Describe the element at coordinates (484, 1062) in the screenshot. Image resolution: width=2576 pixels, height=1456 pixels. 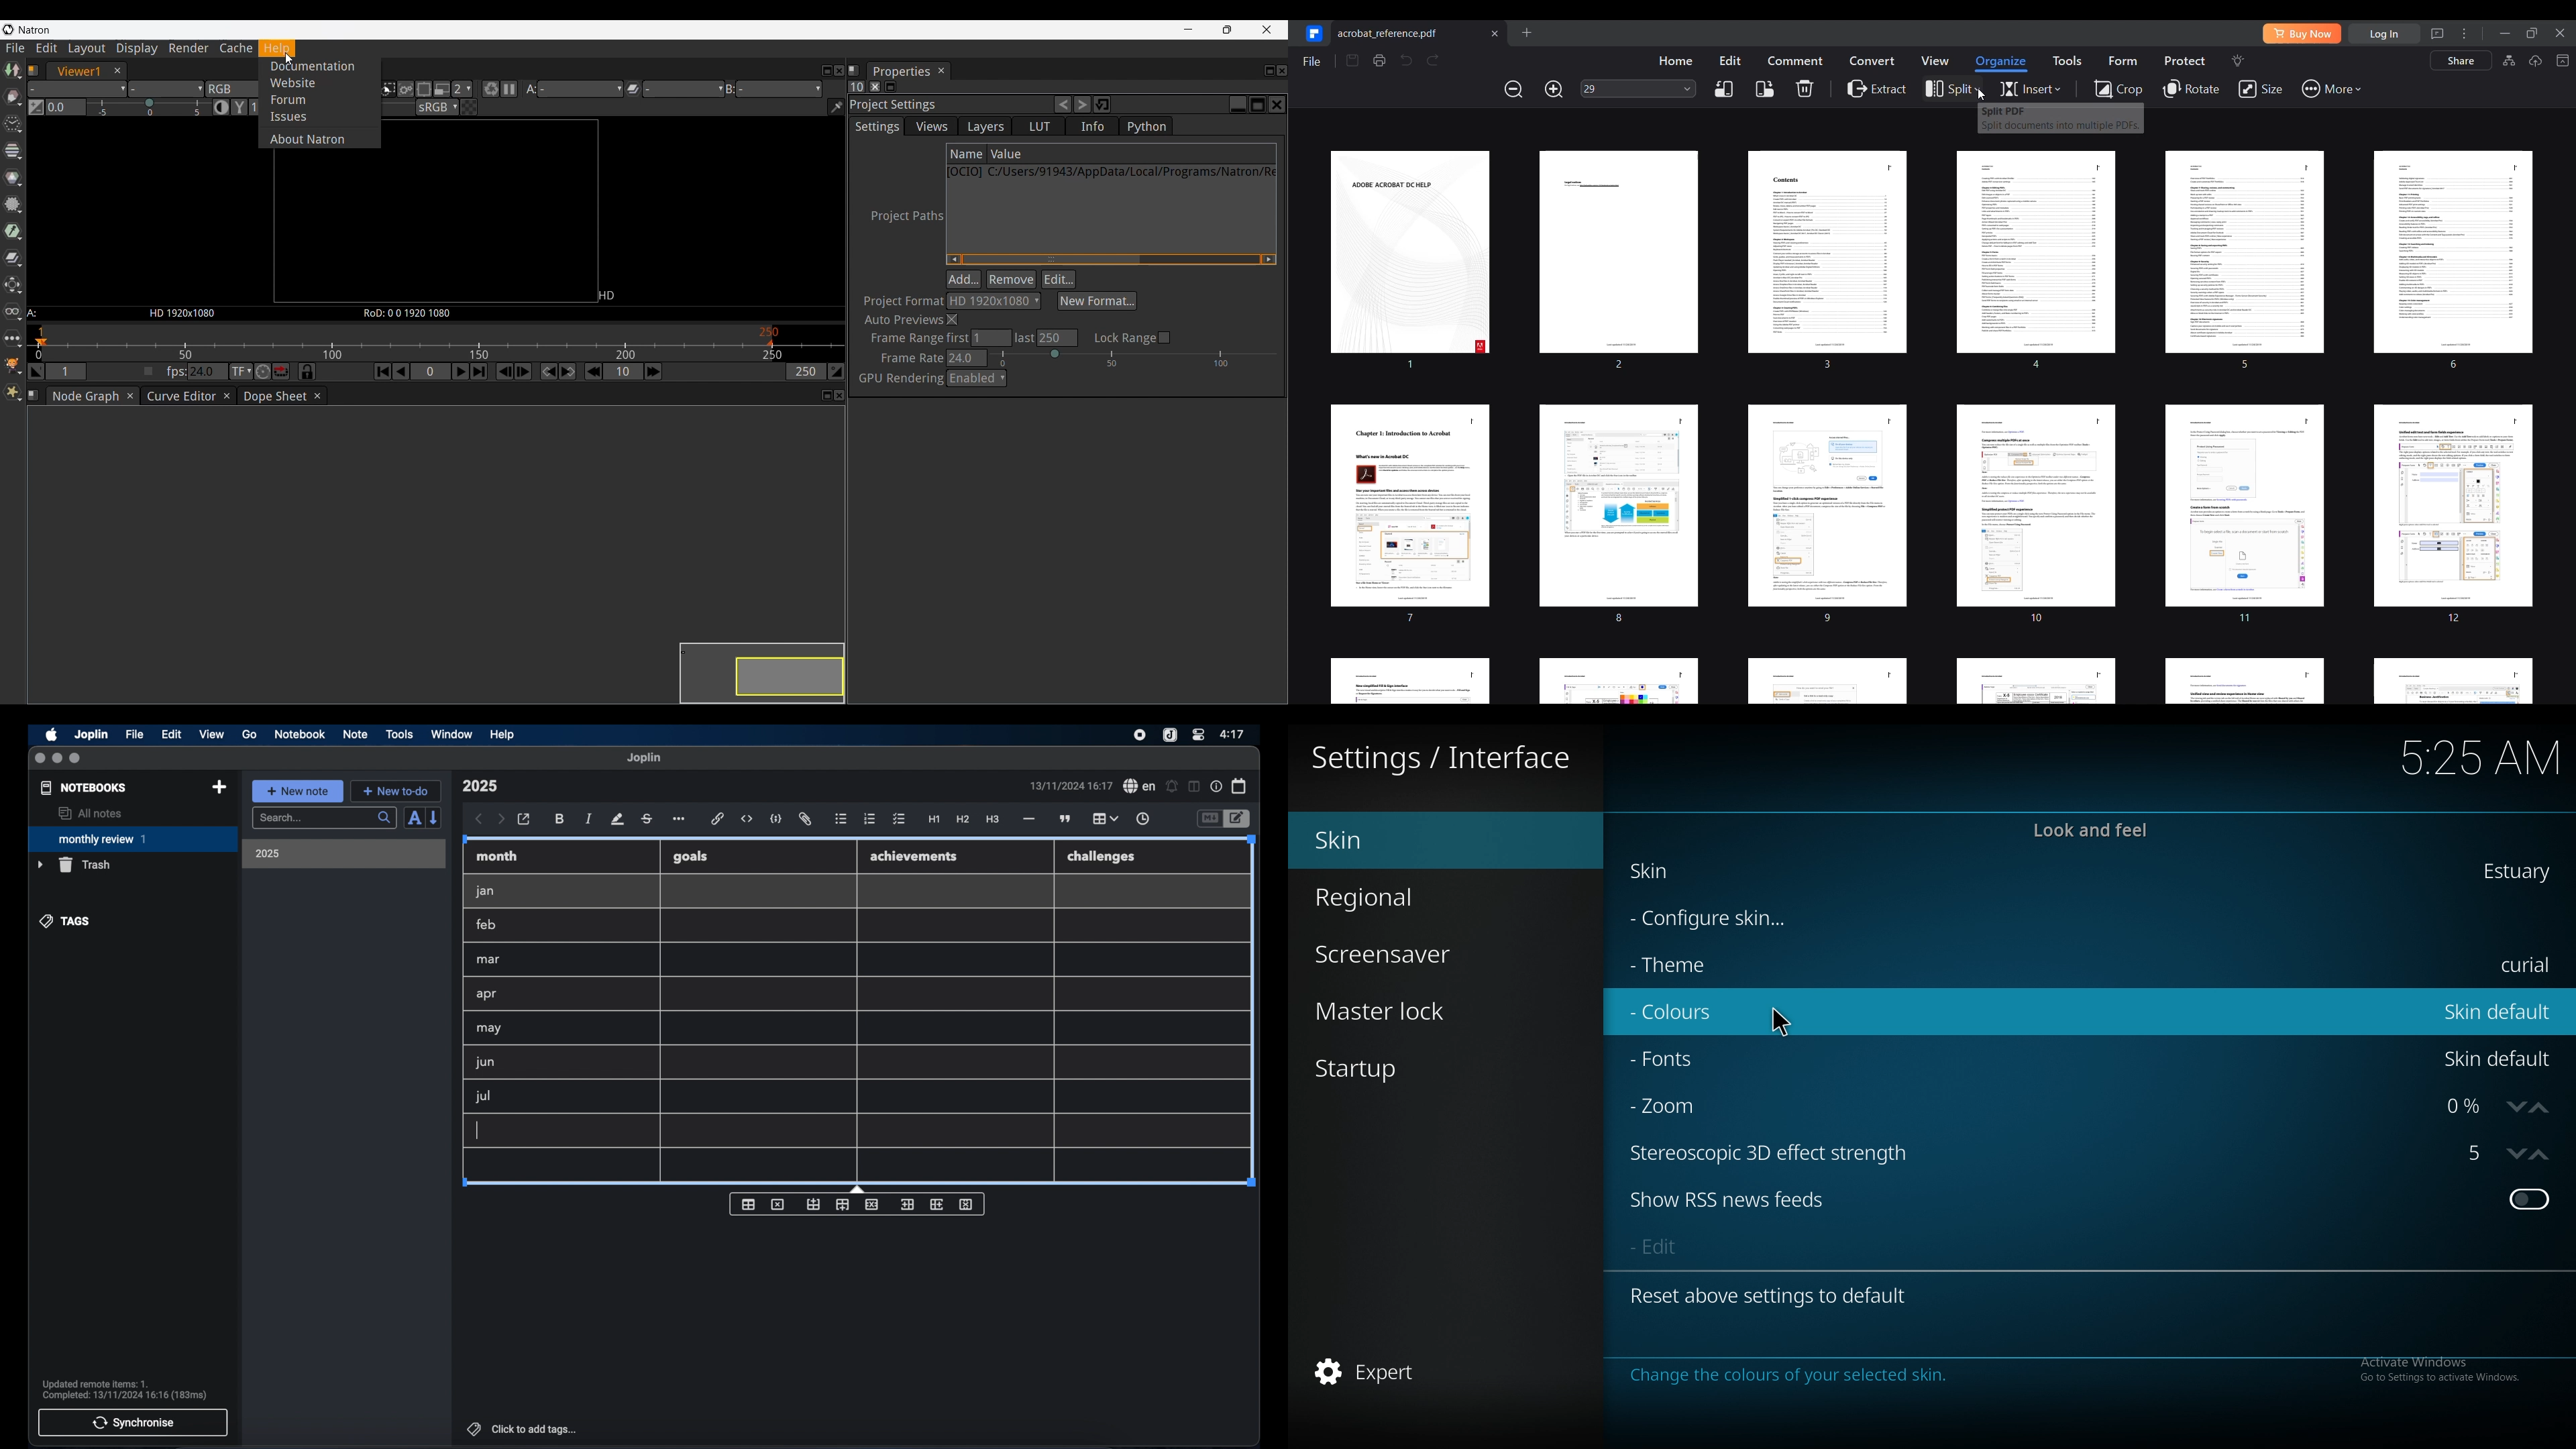
I see `jun` at that location.